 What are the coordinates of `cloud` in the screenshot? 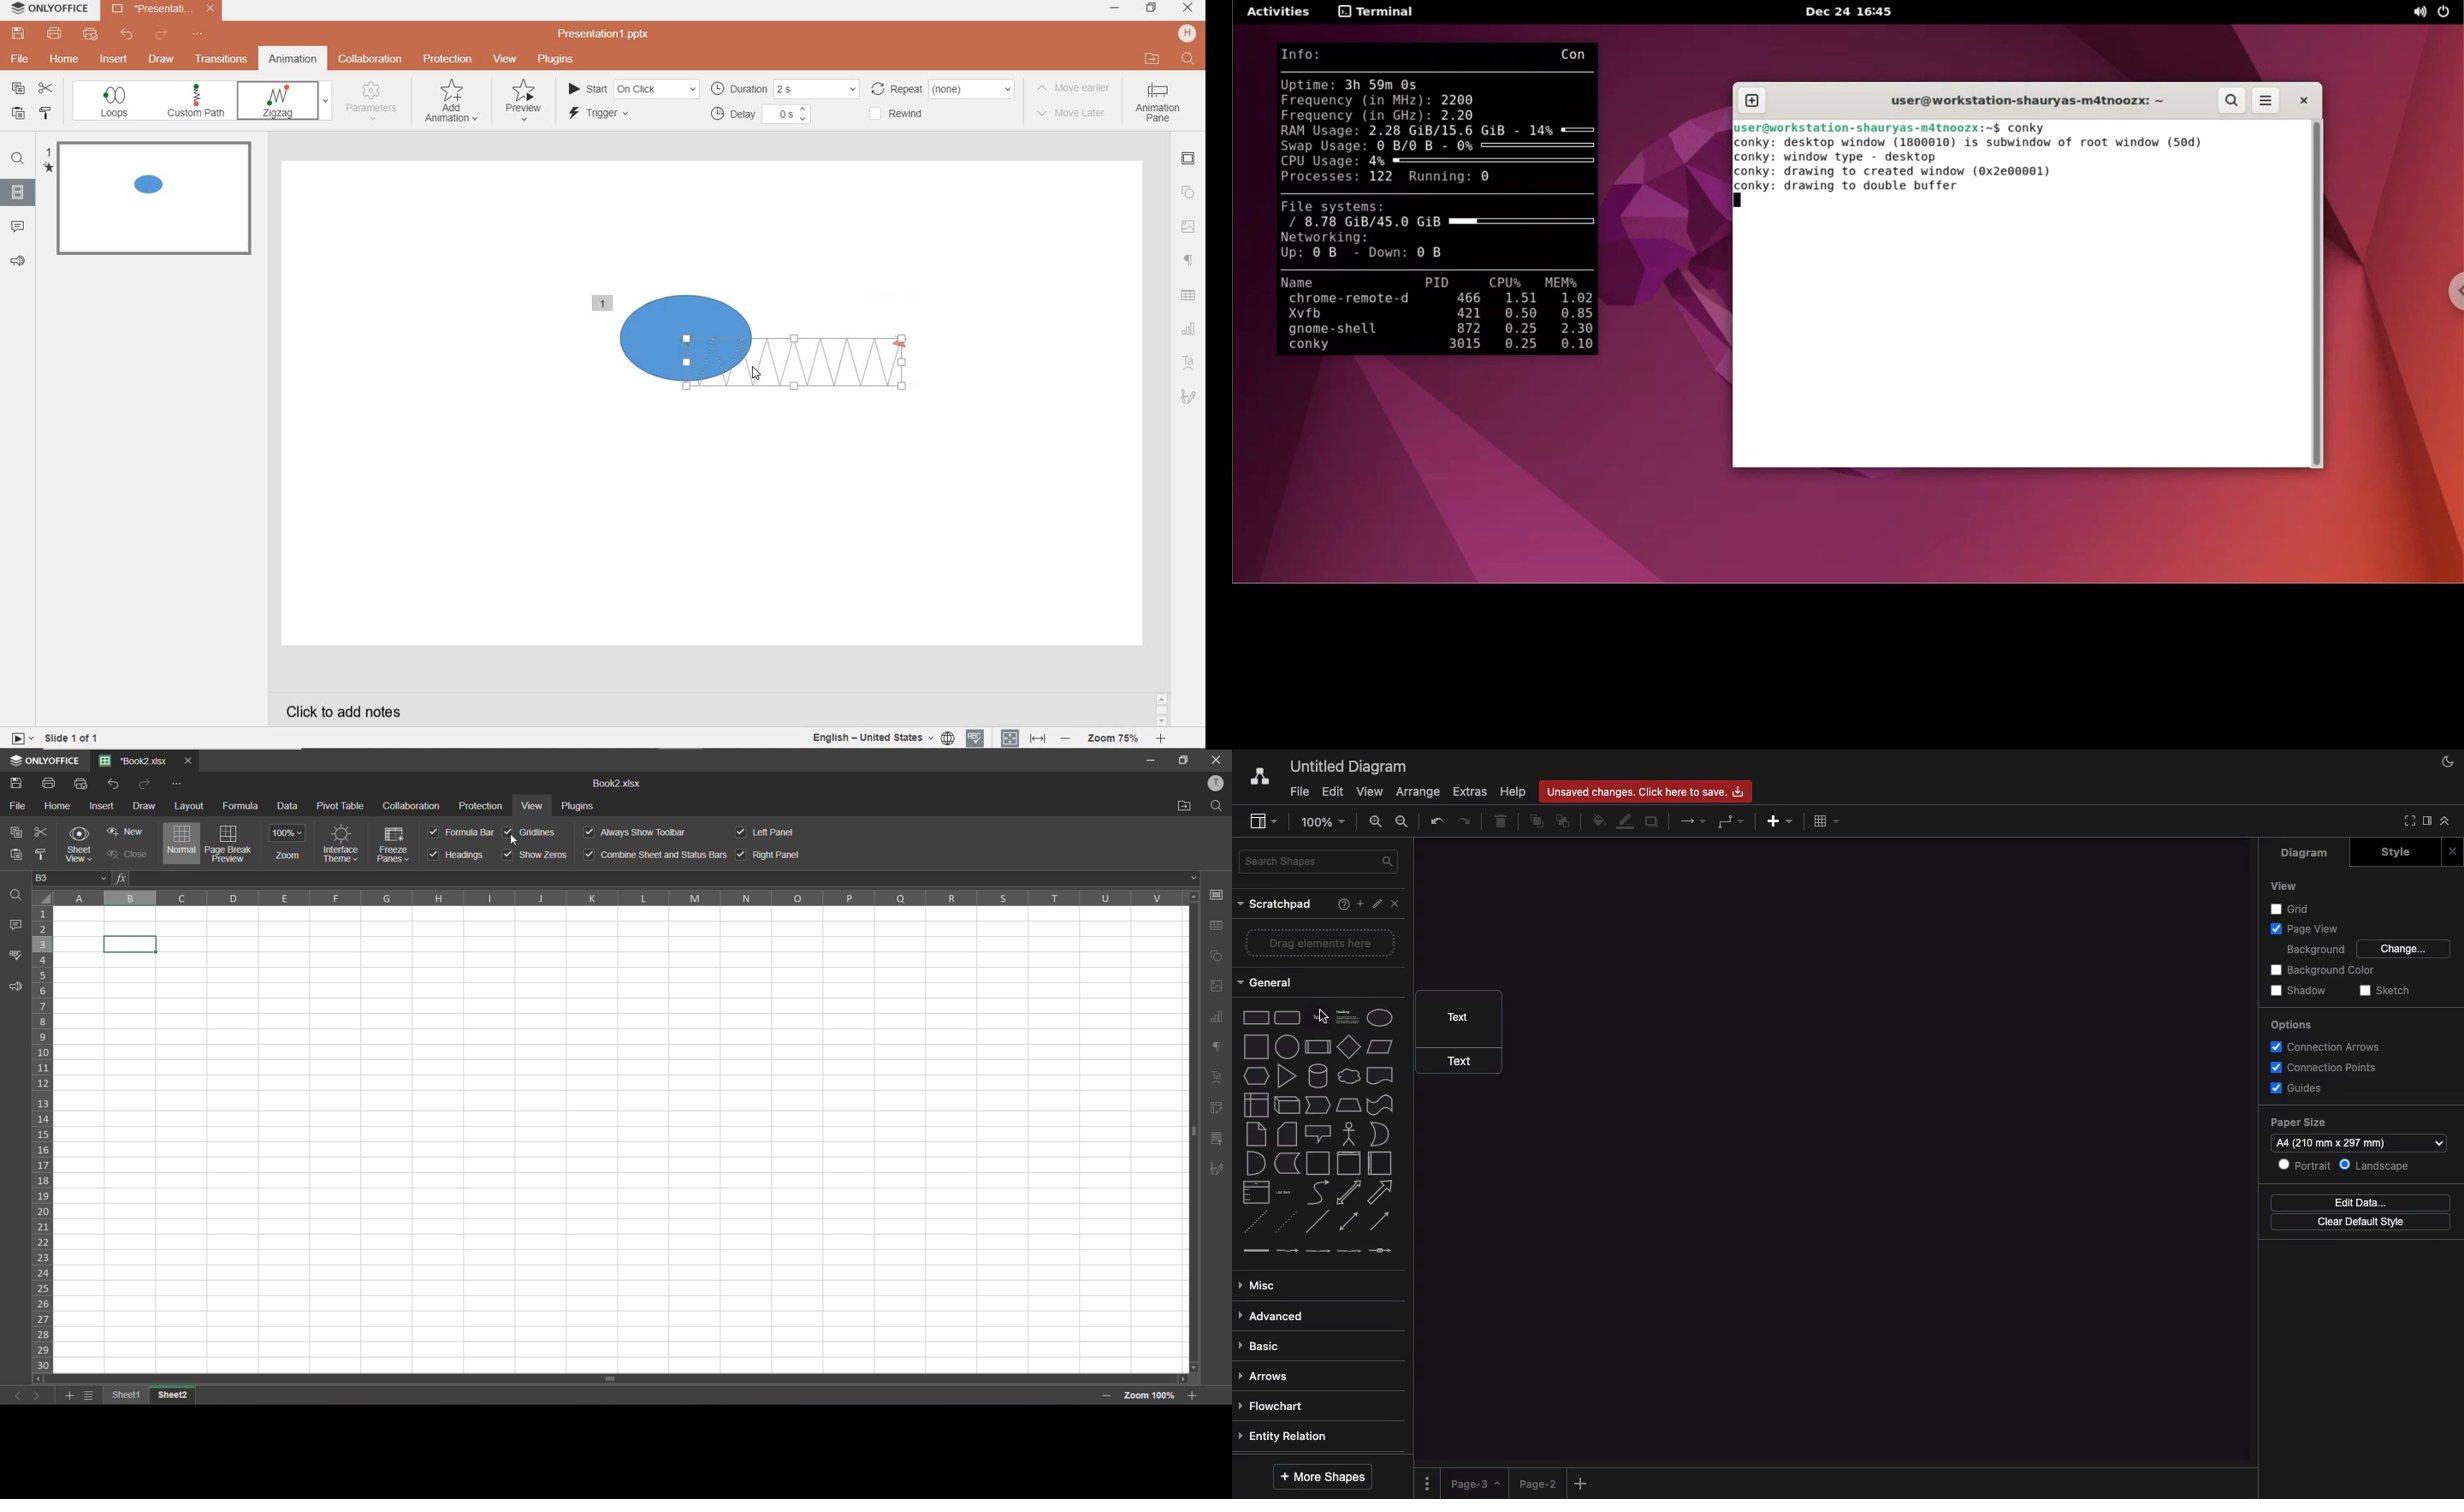 It's located at (1349, 1076).